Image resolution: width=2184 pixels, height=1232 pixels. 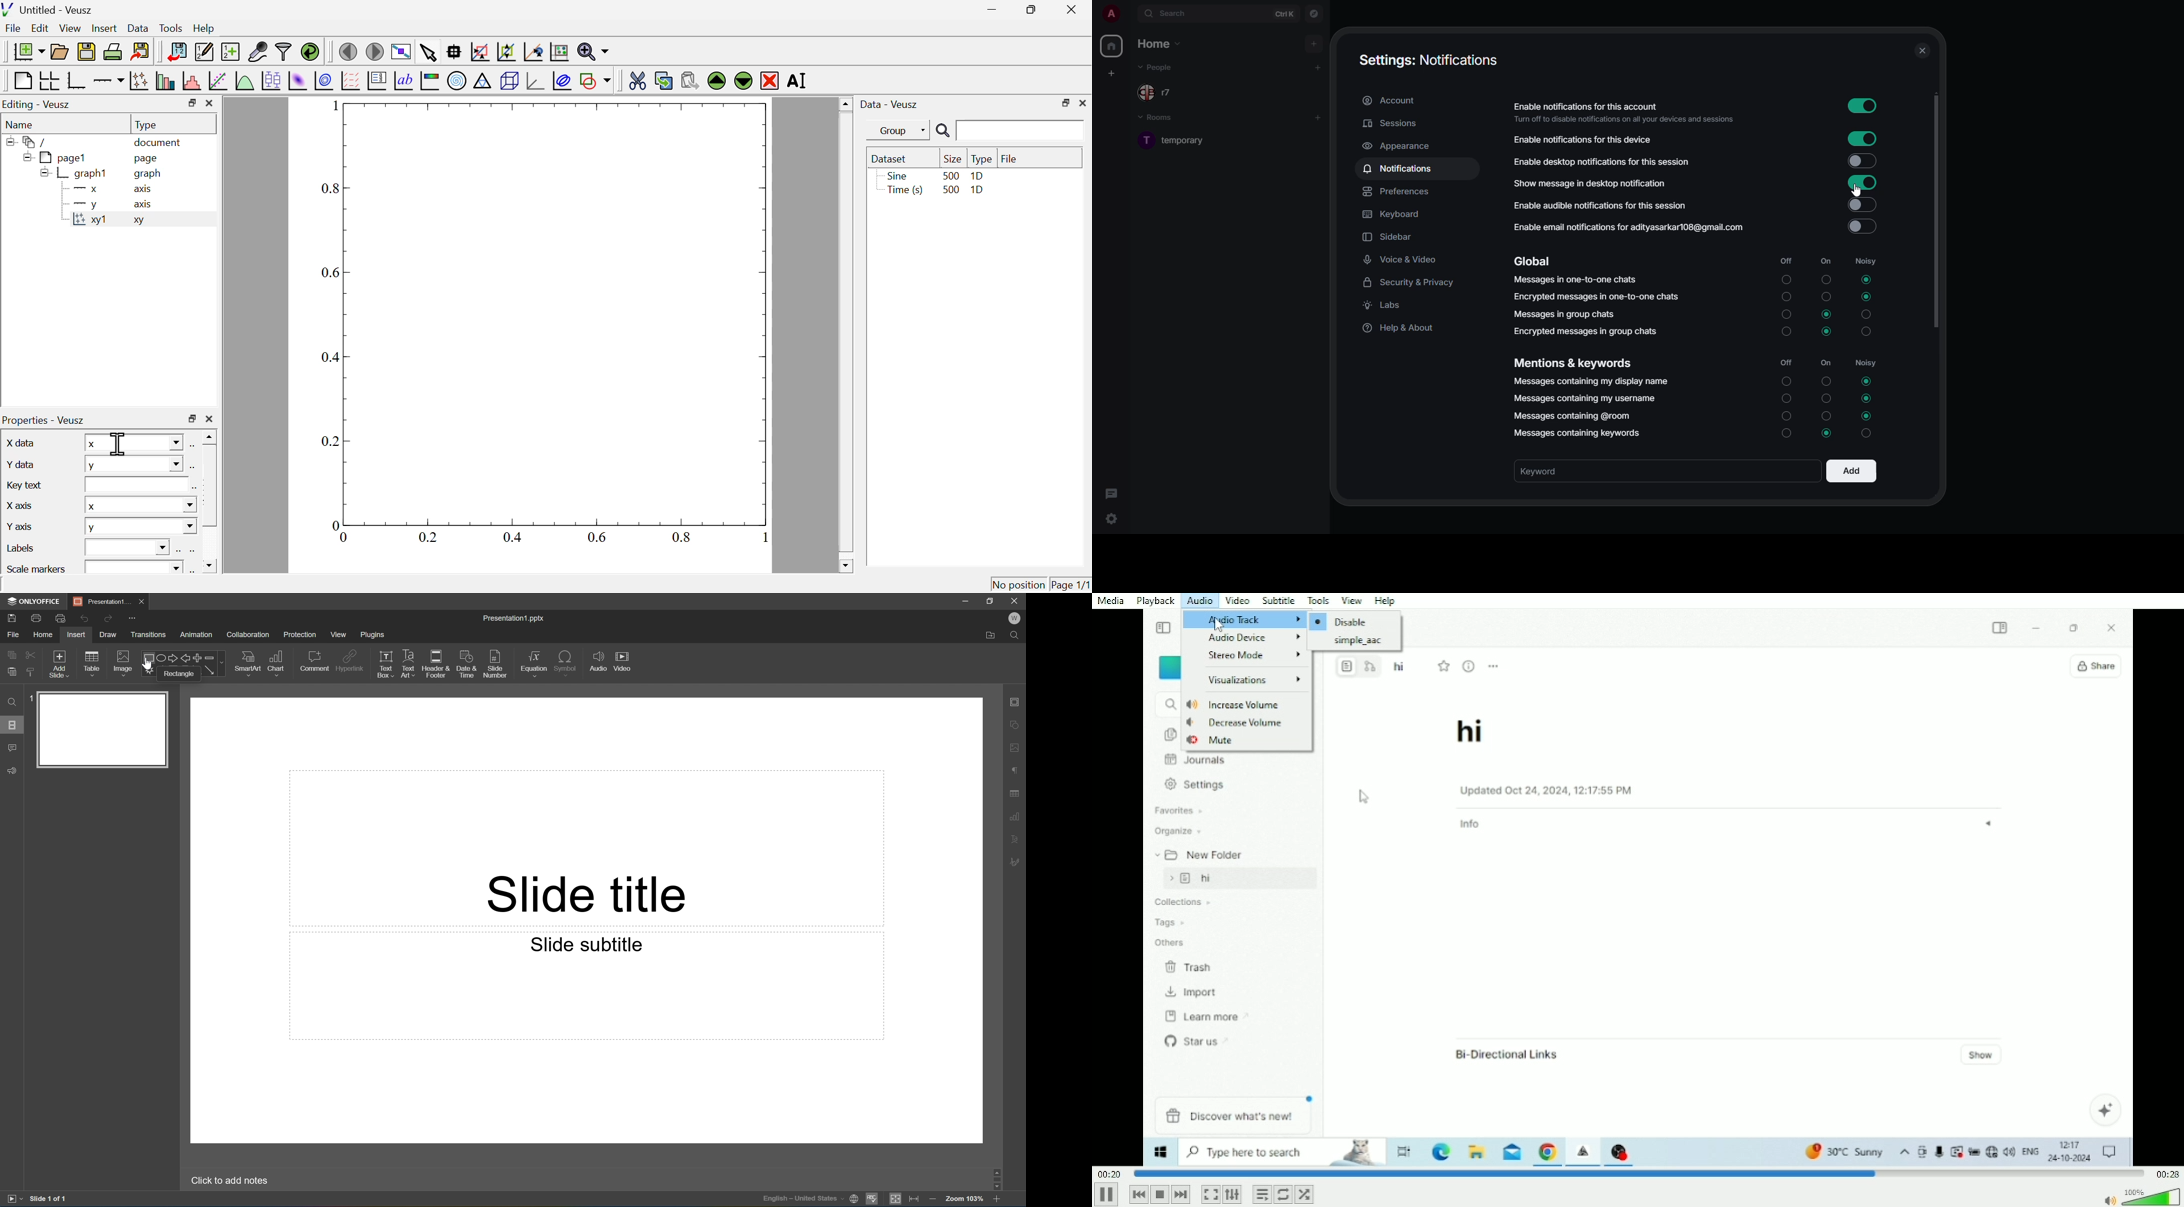 I want to click on enable audible notifications, so click(x=1601, y=206).